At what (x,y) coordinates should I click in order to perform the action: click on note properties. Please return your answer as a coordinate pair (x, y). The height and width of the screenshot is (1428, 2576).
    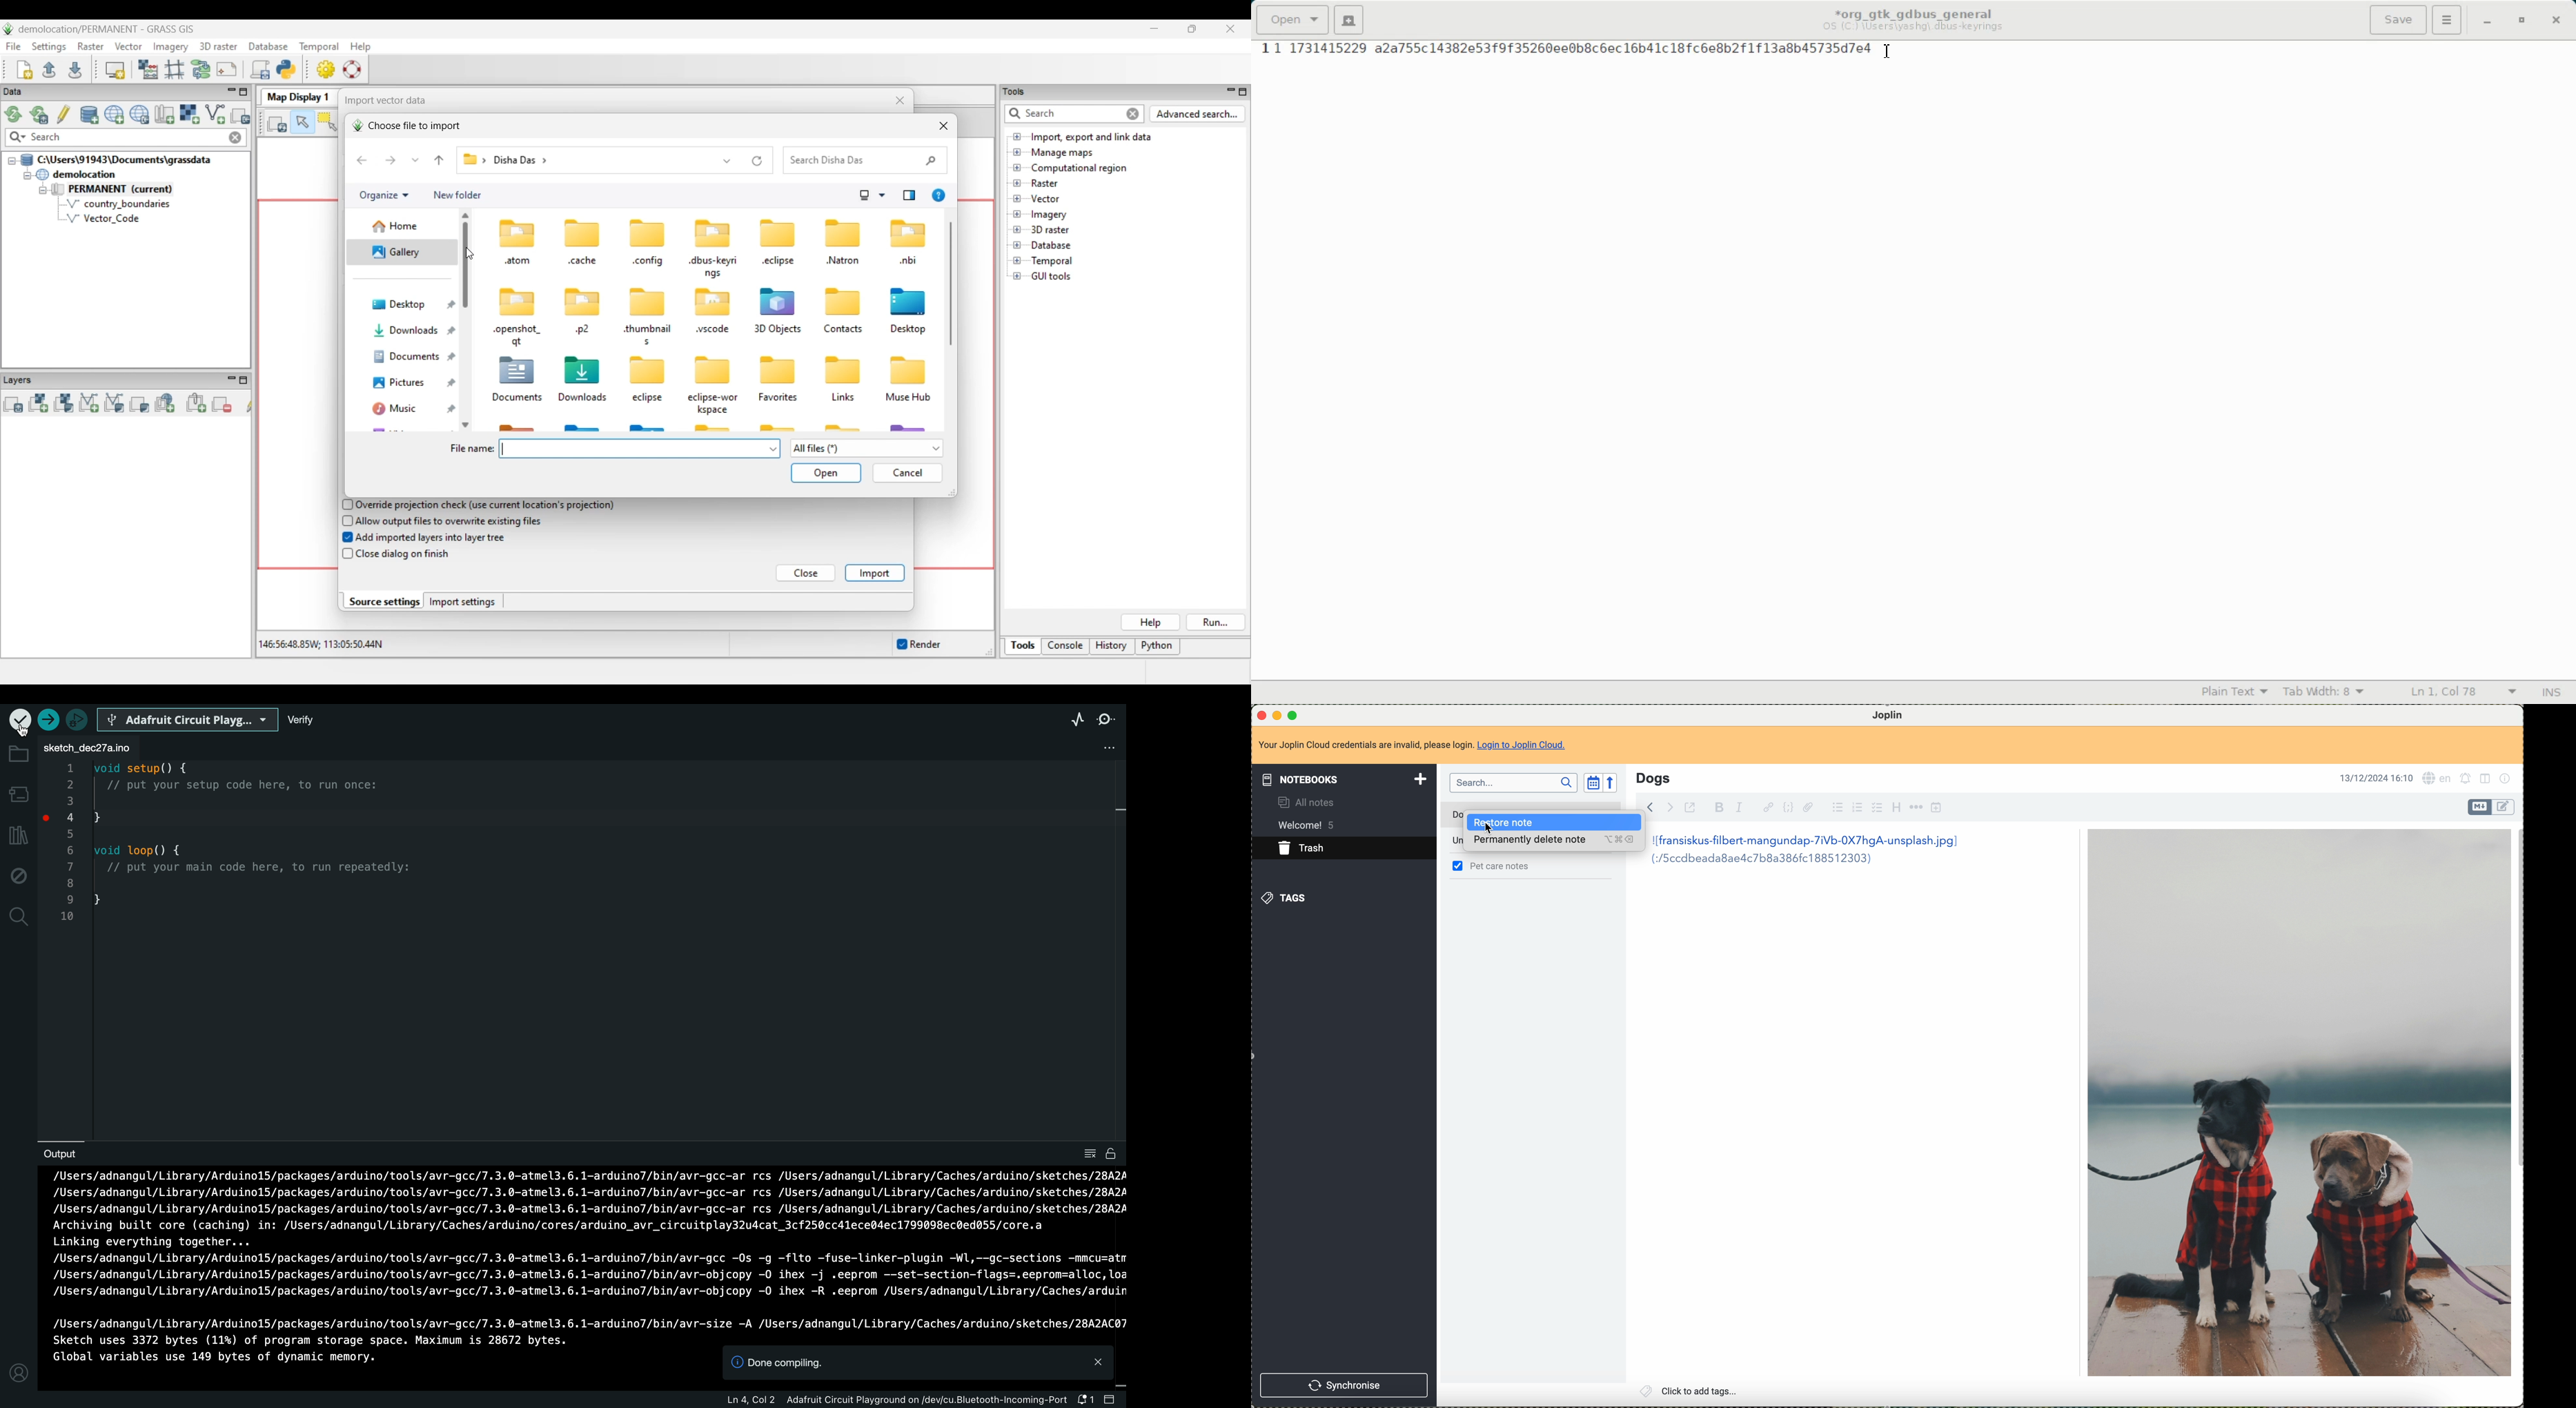
    Looking at the image, I should click on (2508, 779).